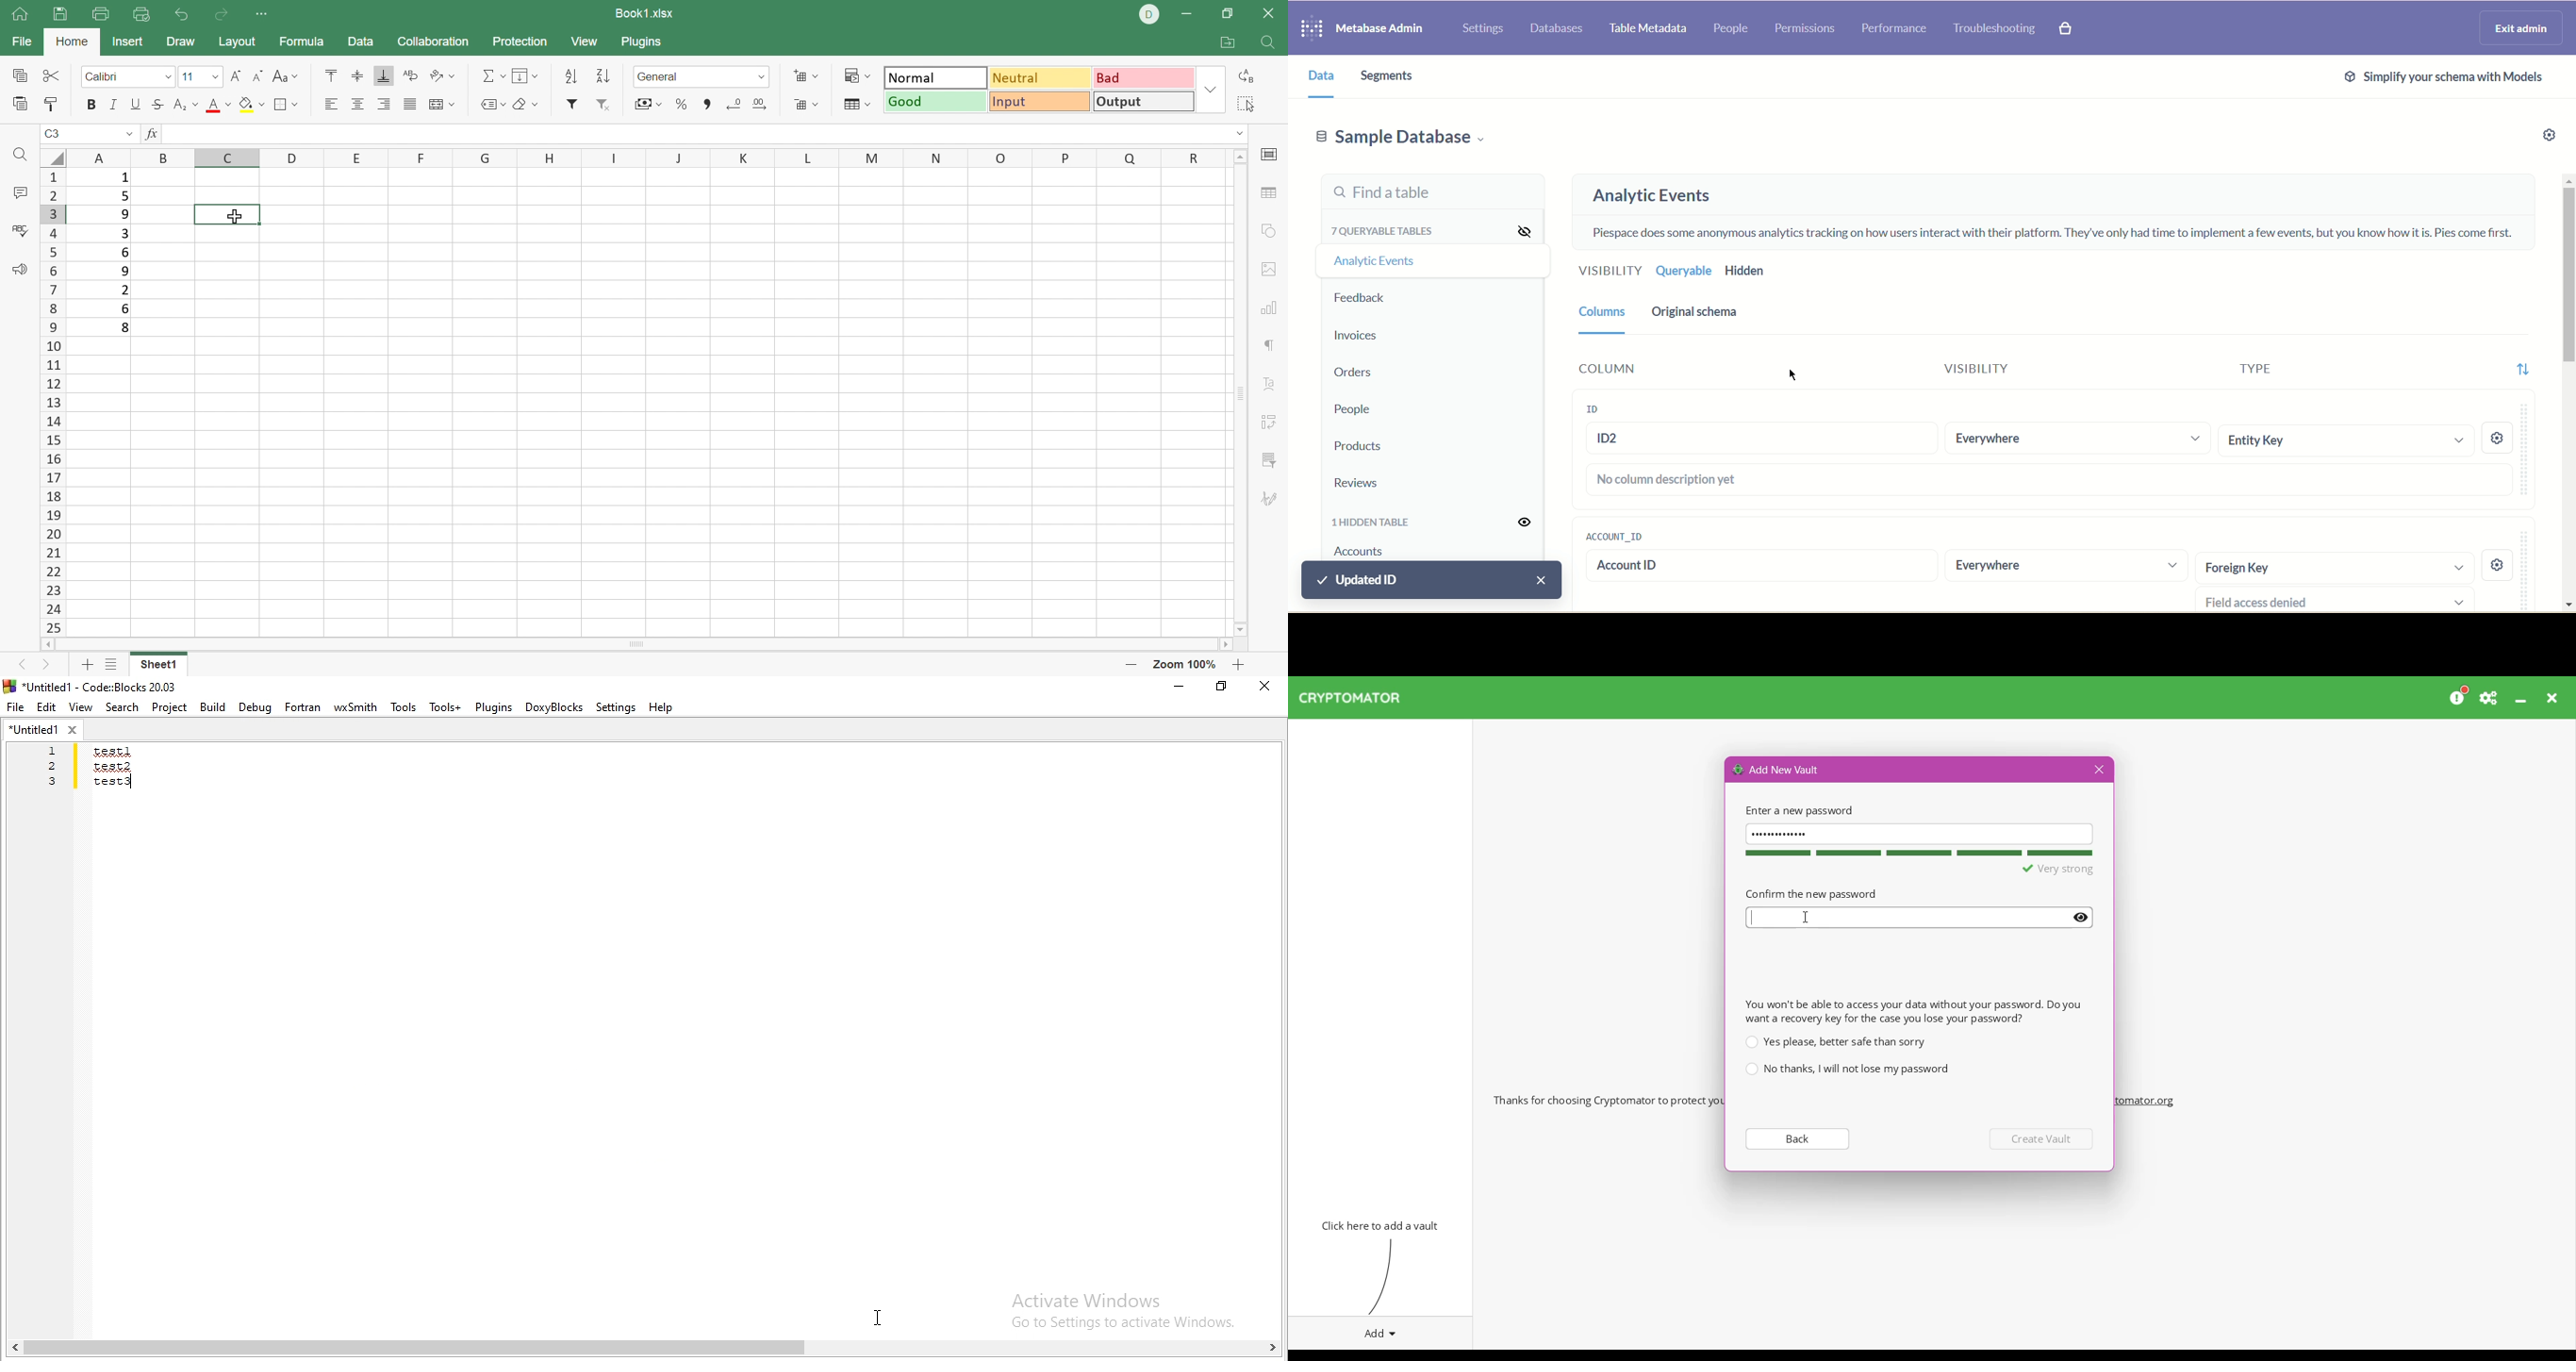  What do you see at coordinates (1359, 334) in the screenshot?
I see `Invoices` at bounding box center [1359, 334].